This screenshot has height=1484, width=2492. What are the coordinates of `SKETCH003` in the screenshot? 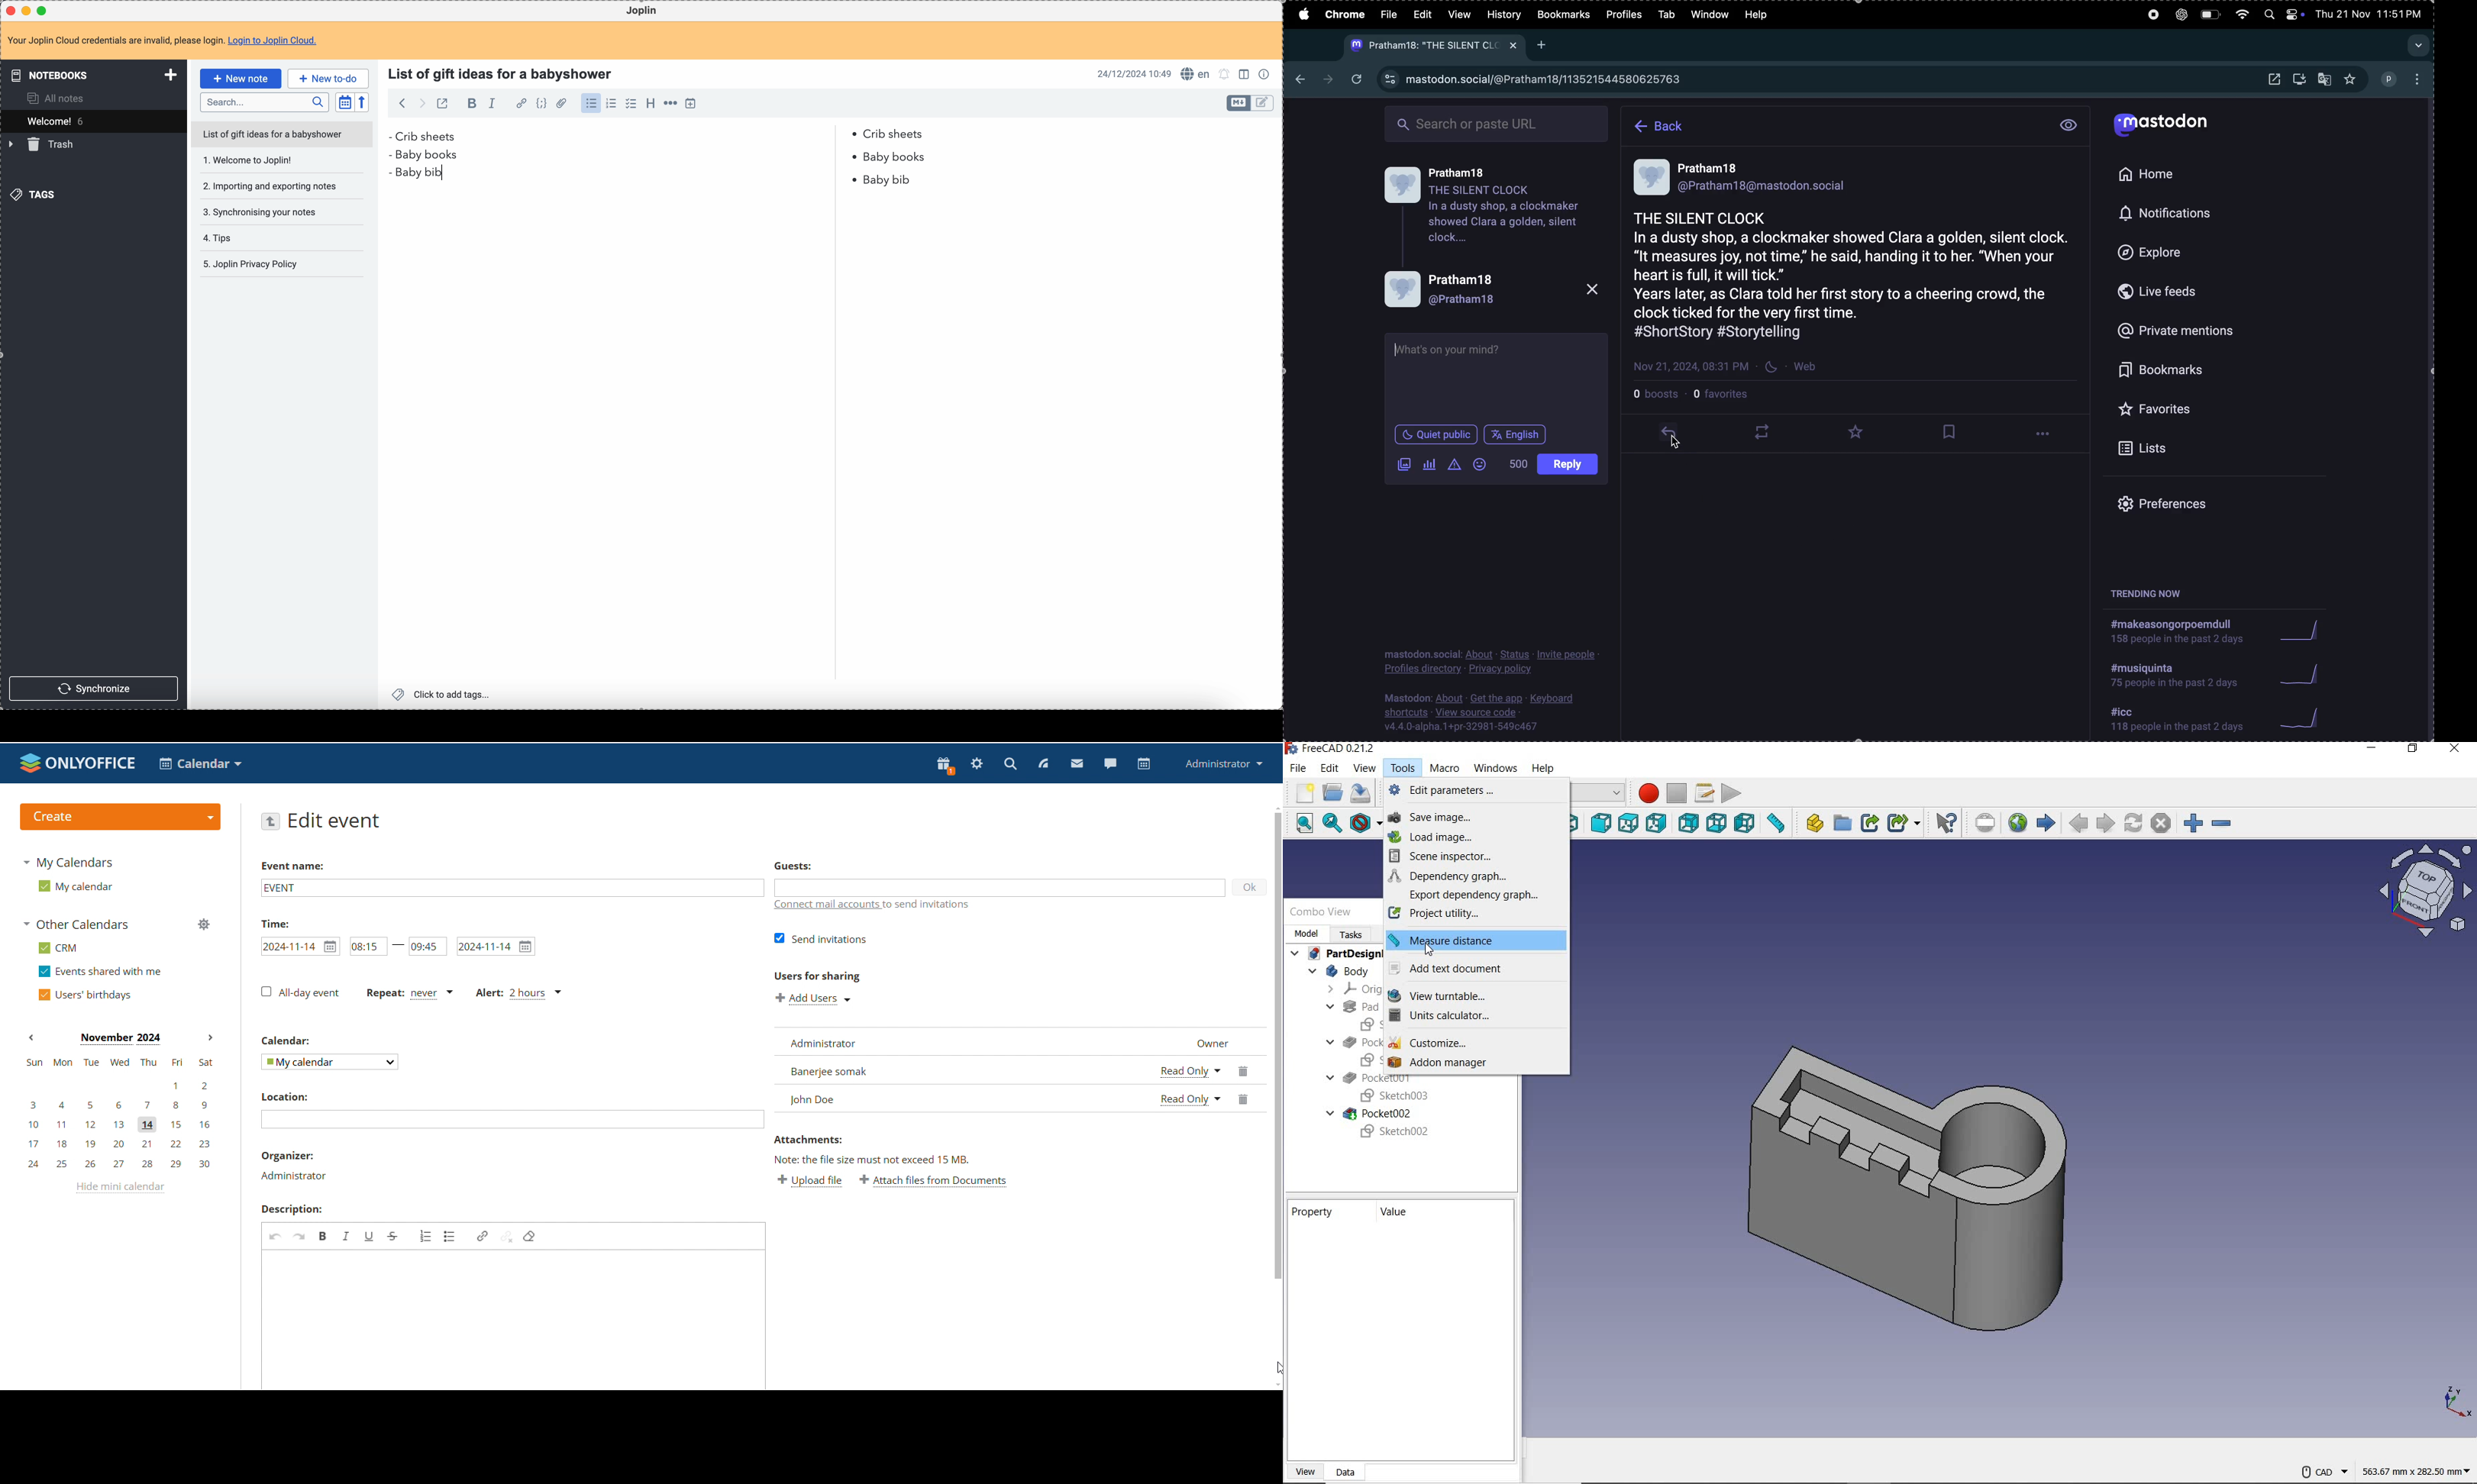 It's located at (1392, 1097).